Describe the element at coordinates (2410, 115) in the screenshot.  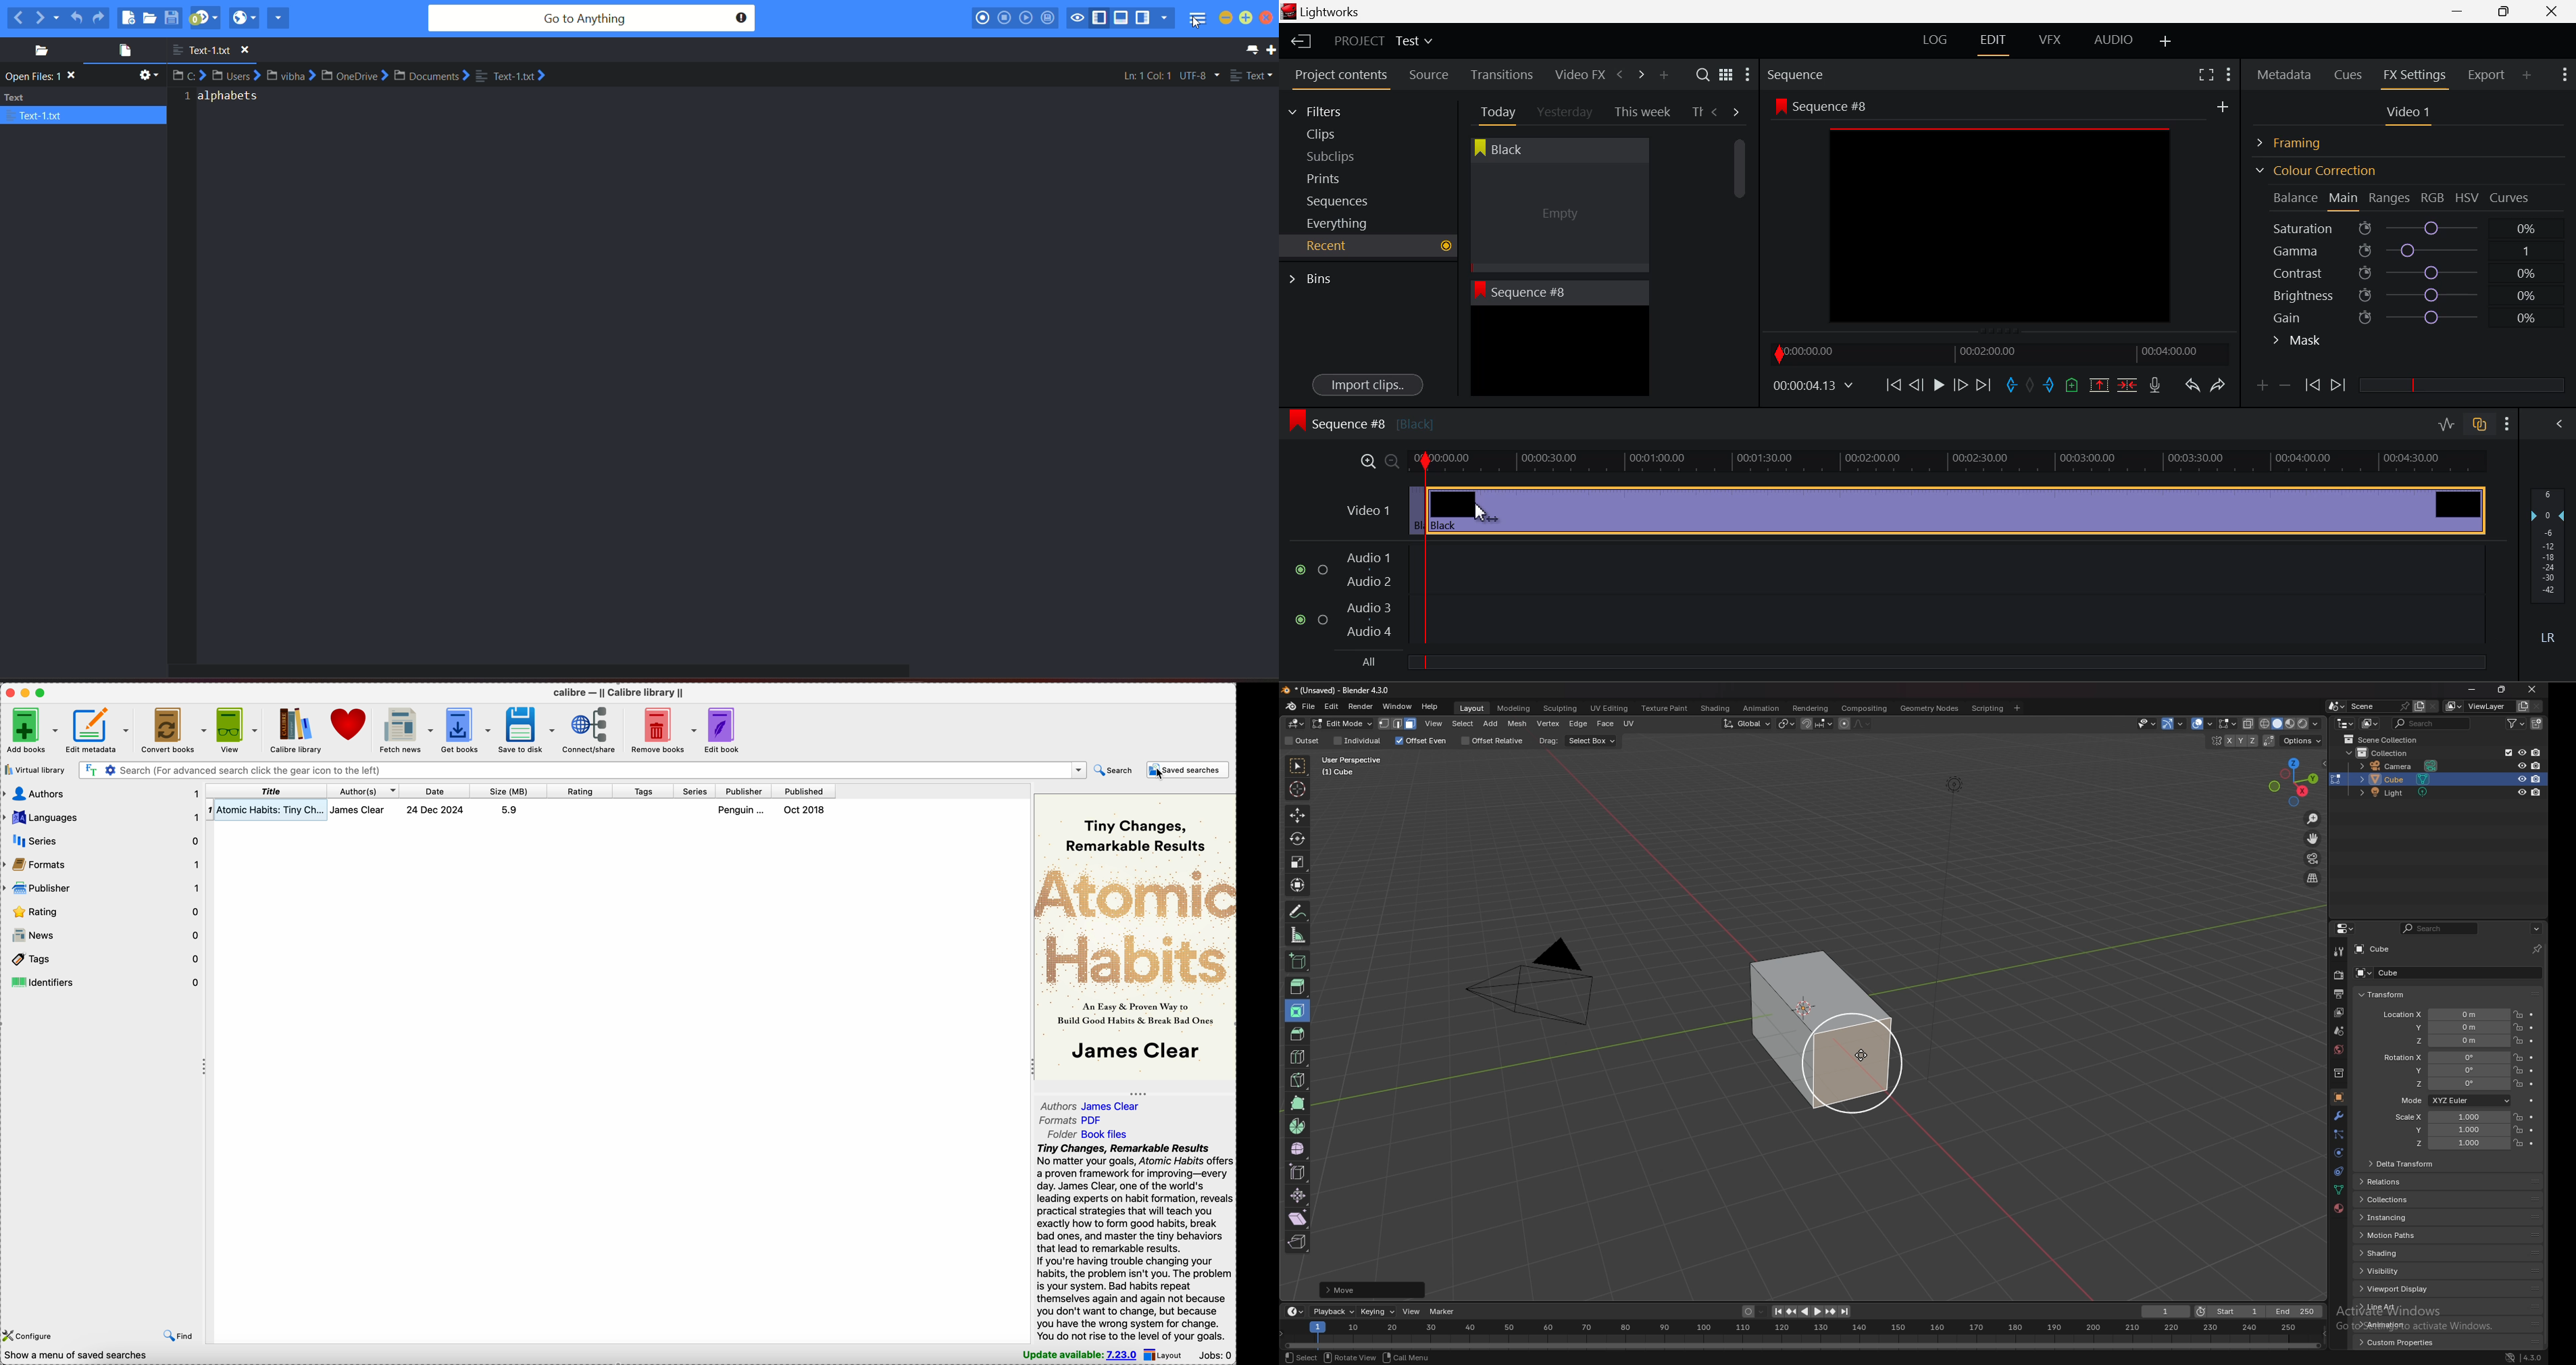
I see `Video 1 Settings` at that location.